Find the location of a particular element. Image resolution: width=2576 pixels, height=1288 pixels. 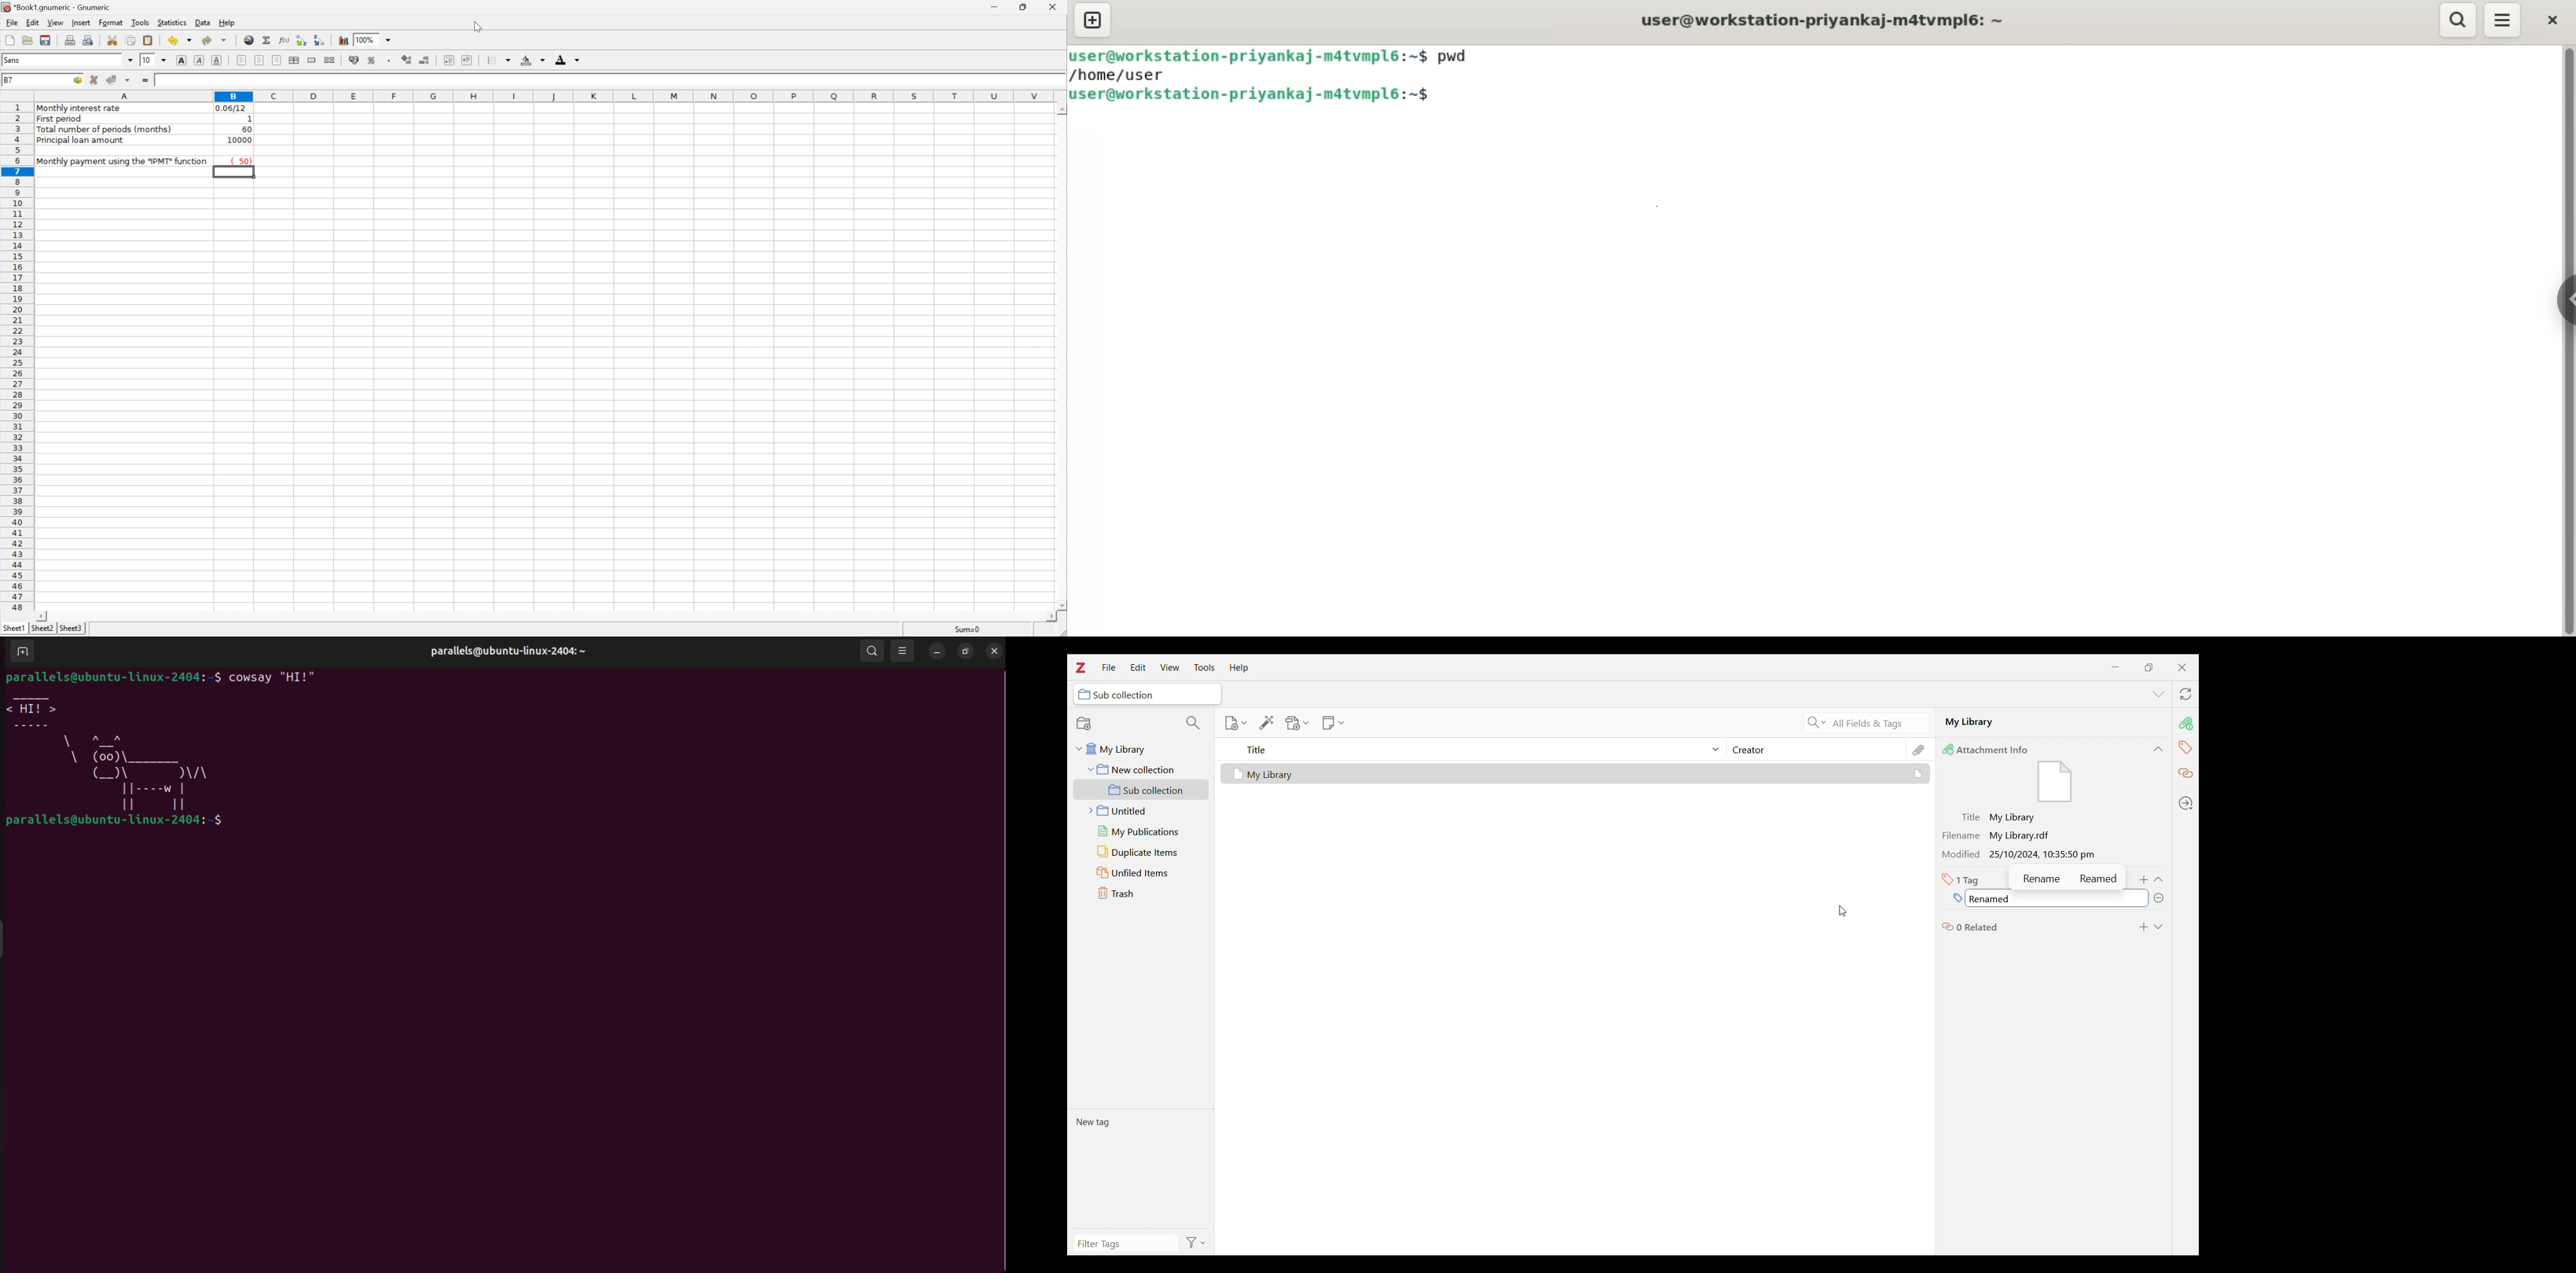

Attachment Info is located at coordinates (1988, 749).